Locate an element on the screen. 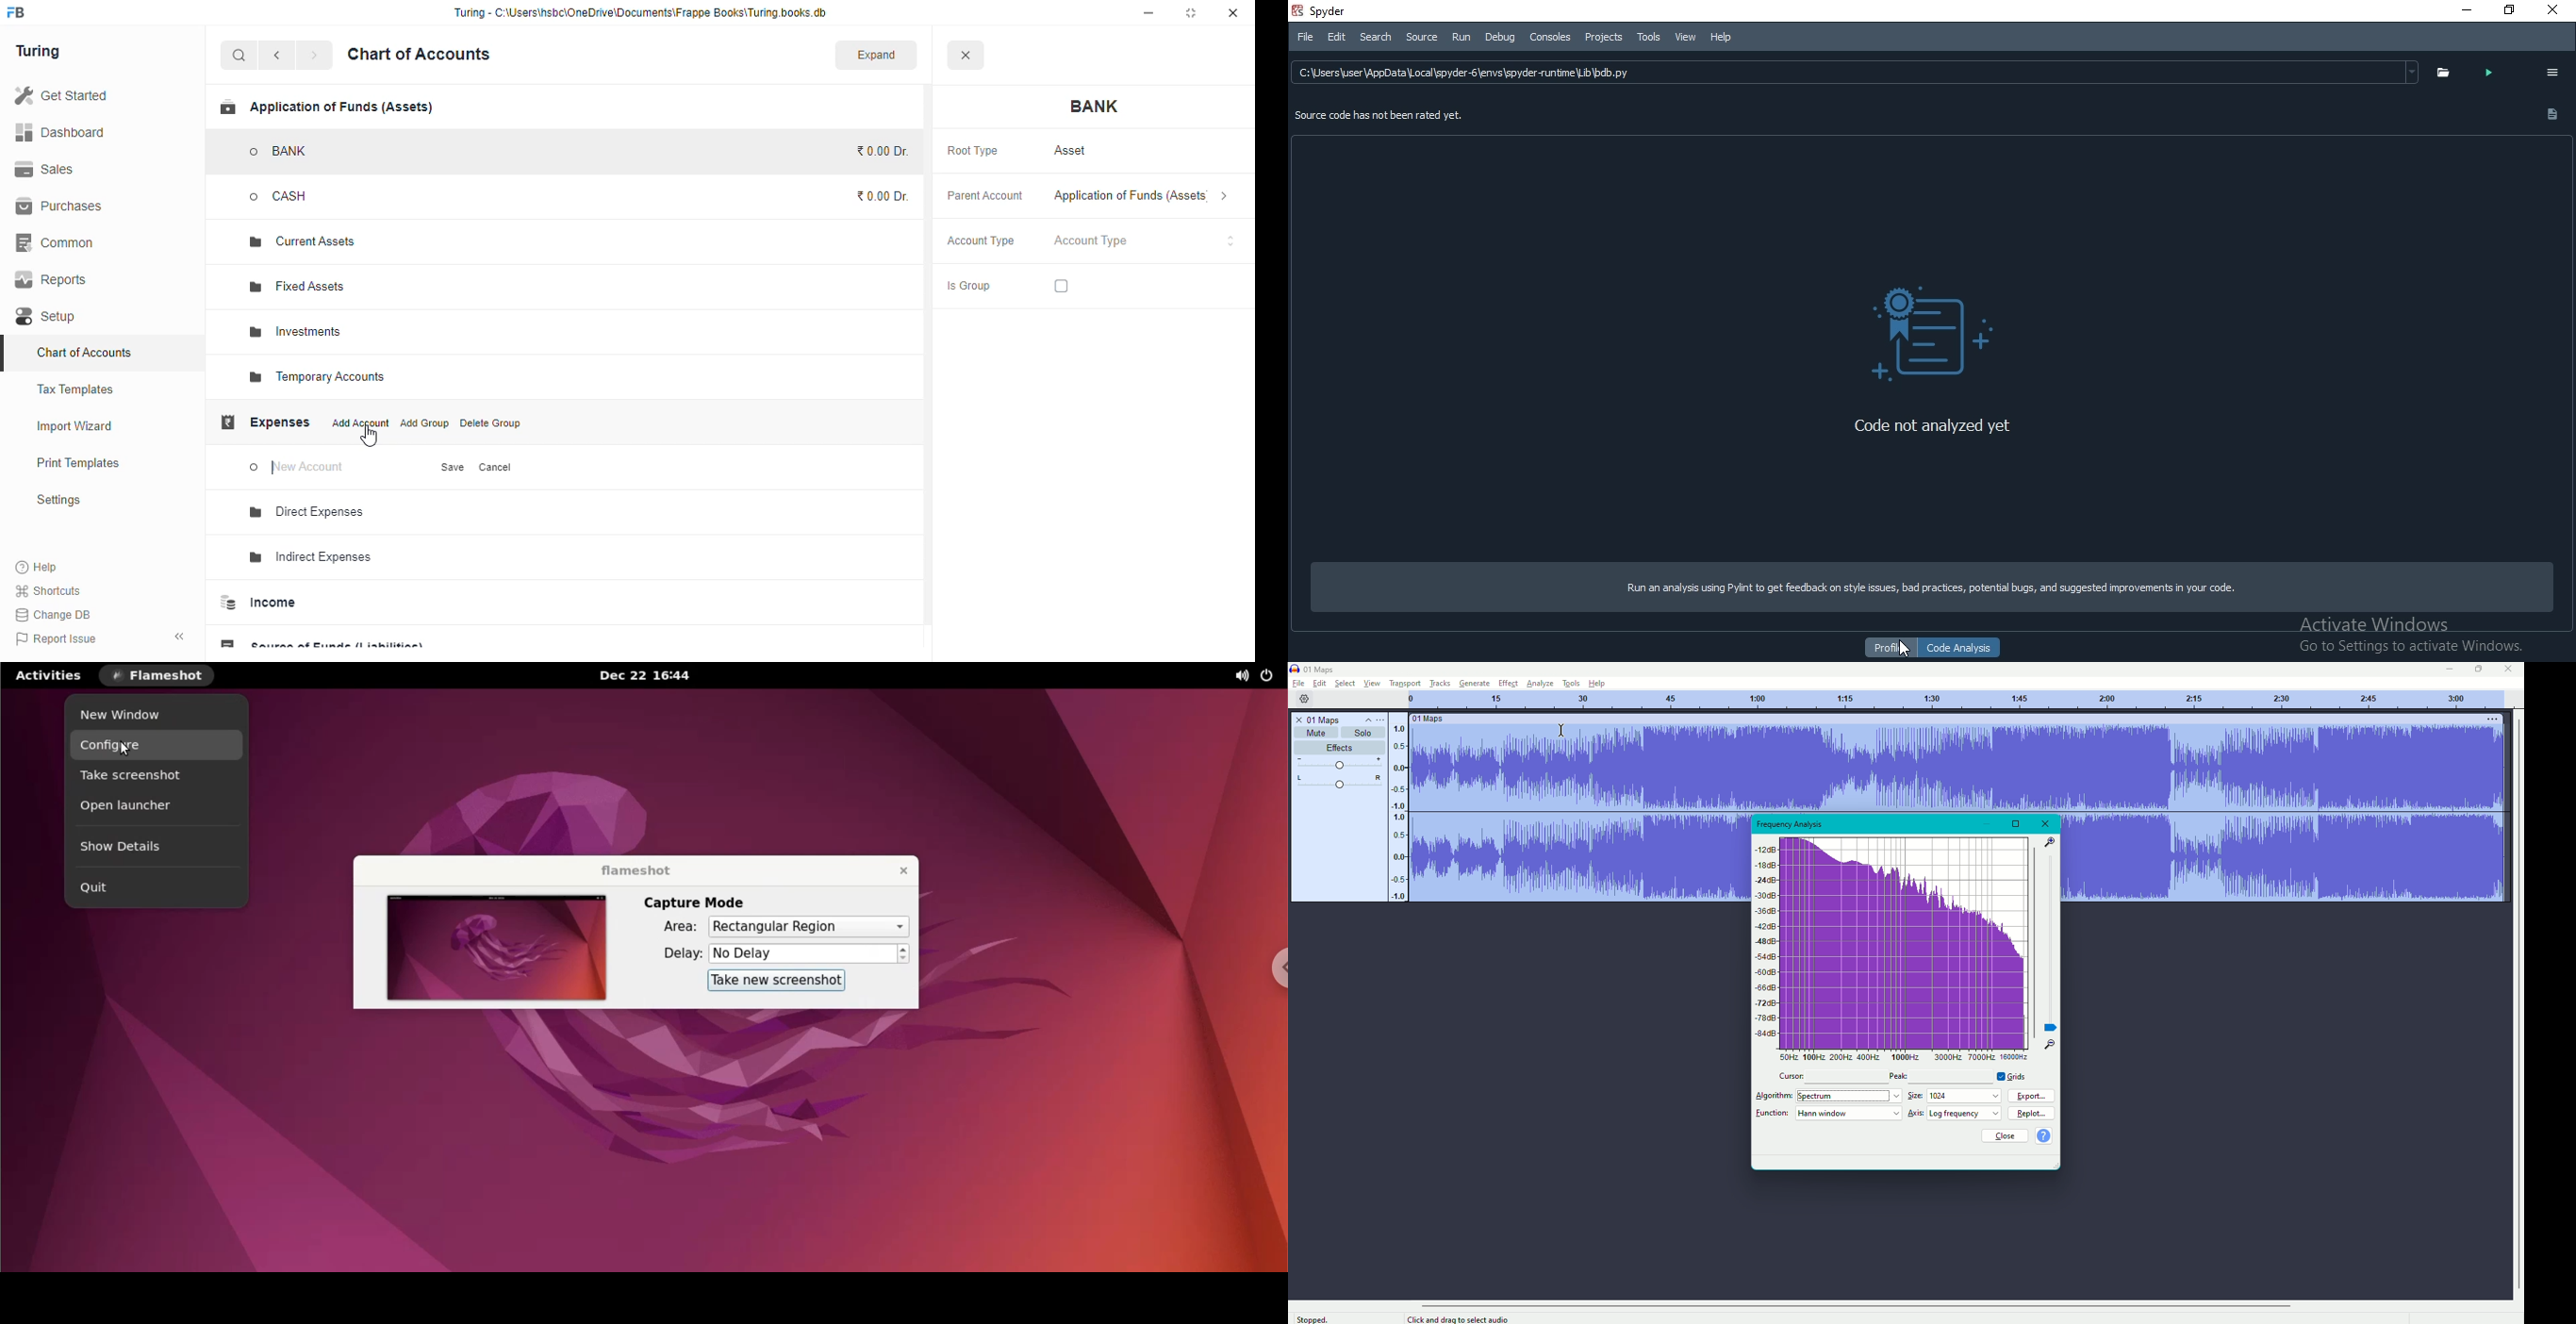 The image size is (2576, 1344). logo is located at coordinates (17, 12).